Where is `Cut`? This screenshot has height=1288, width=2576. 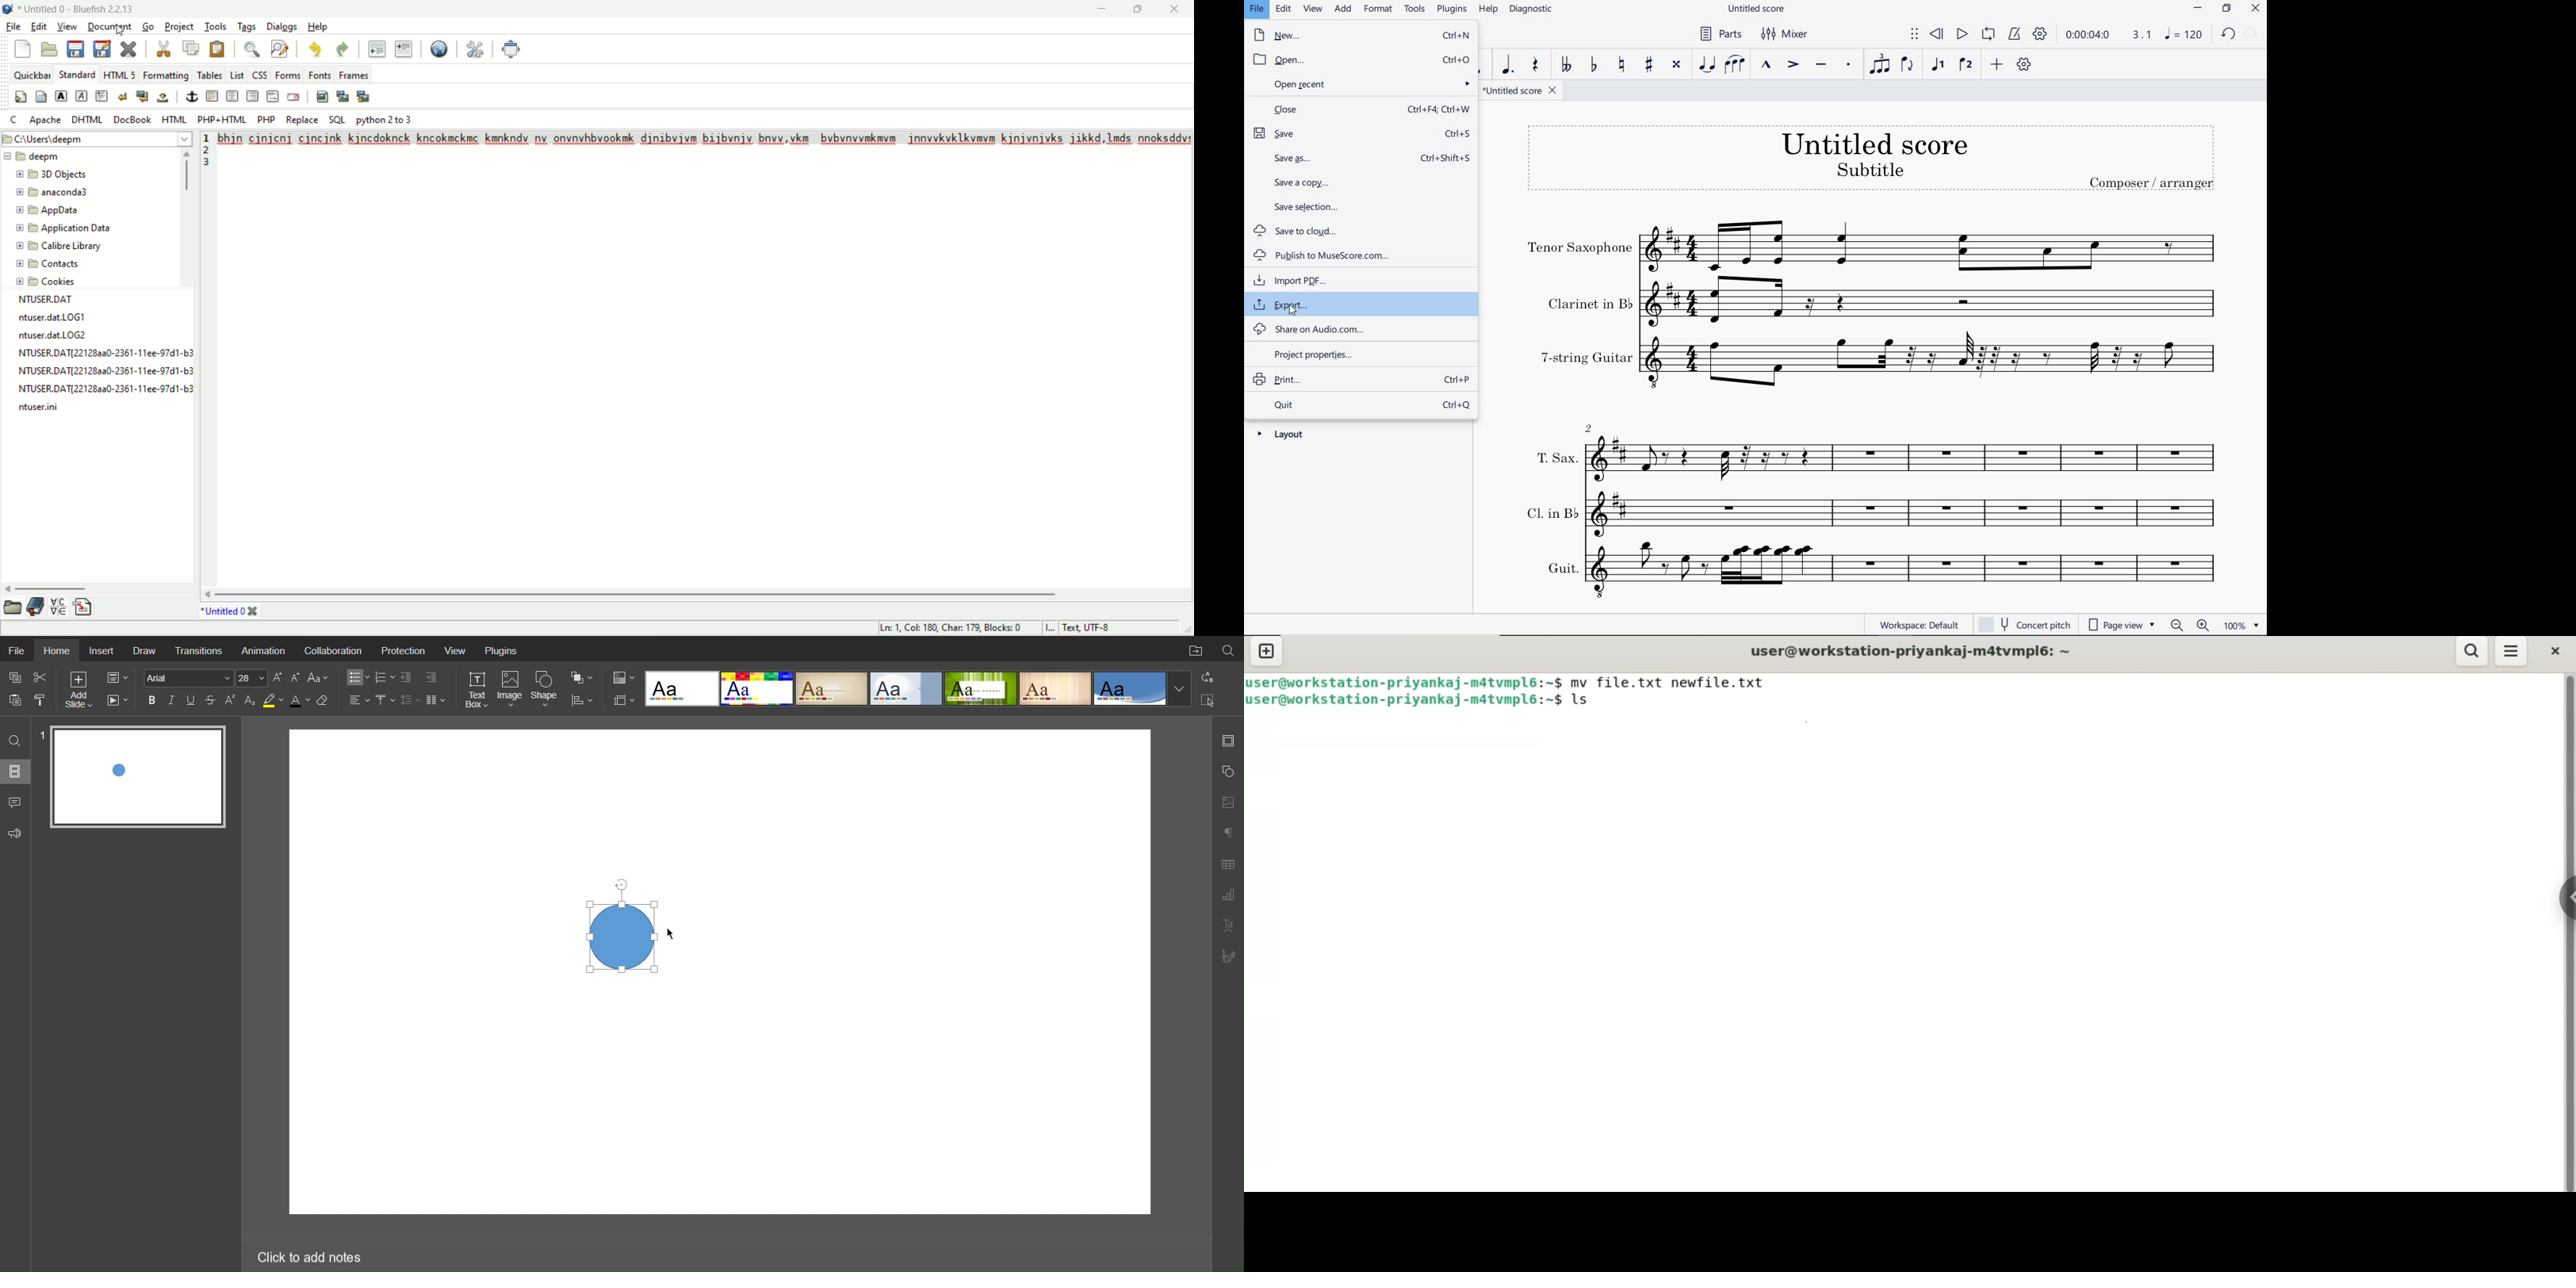 Cut is located at coordinates (42, 677).